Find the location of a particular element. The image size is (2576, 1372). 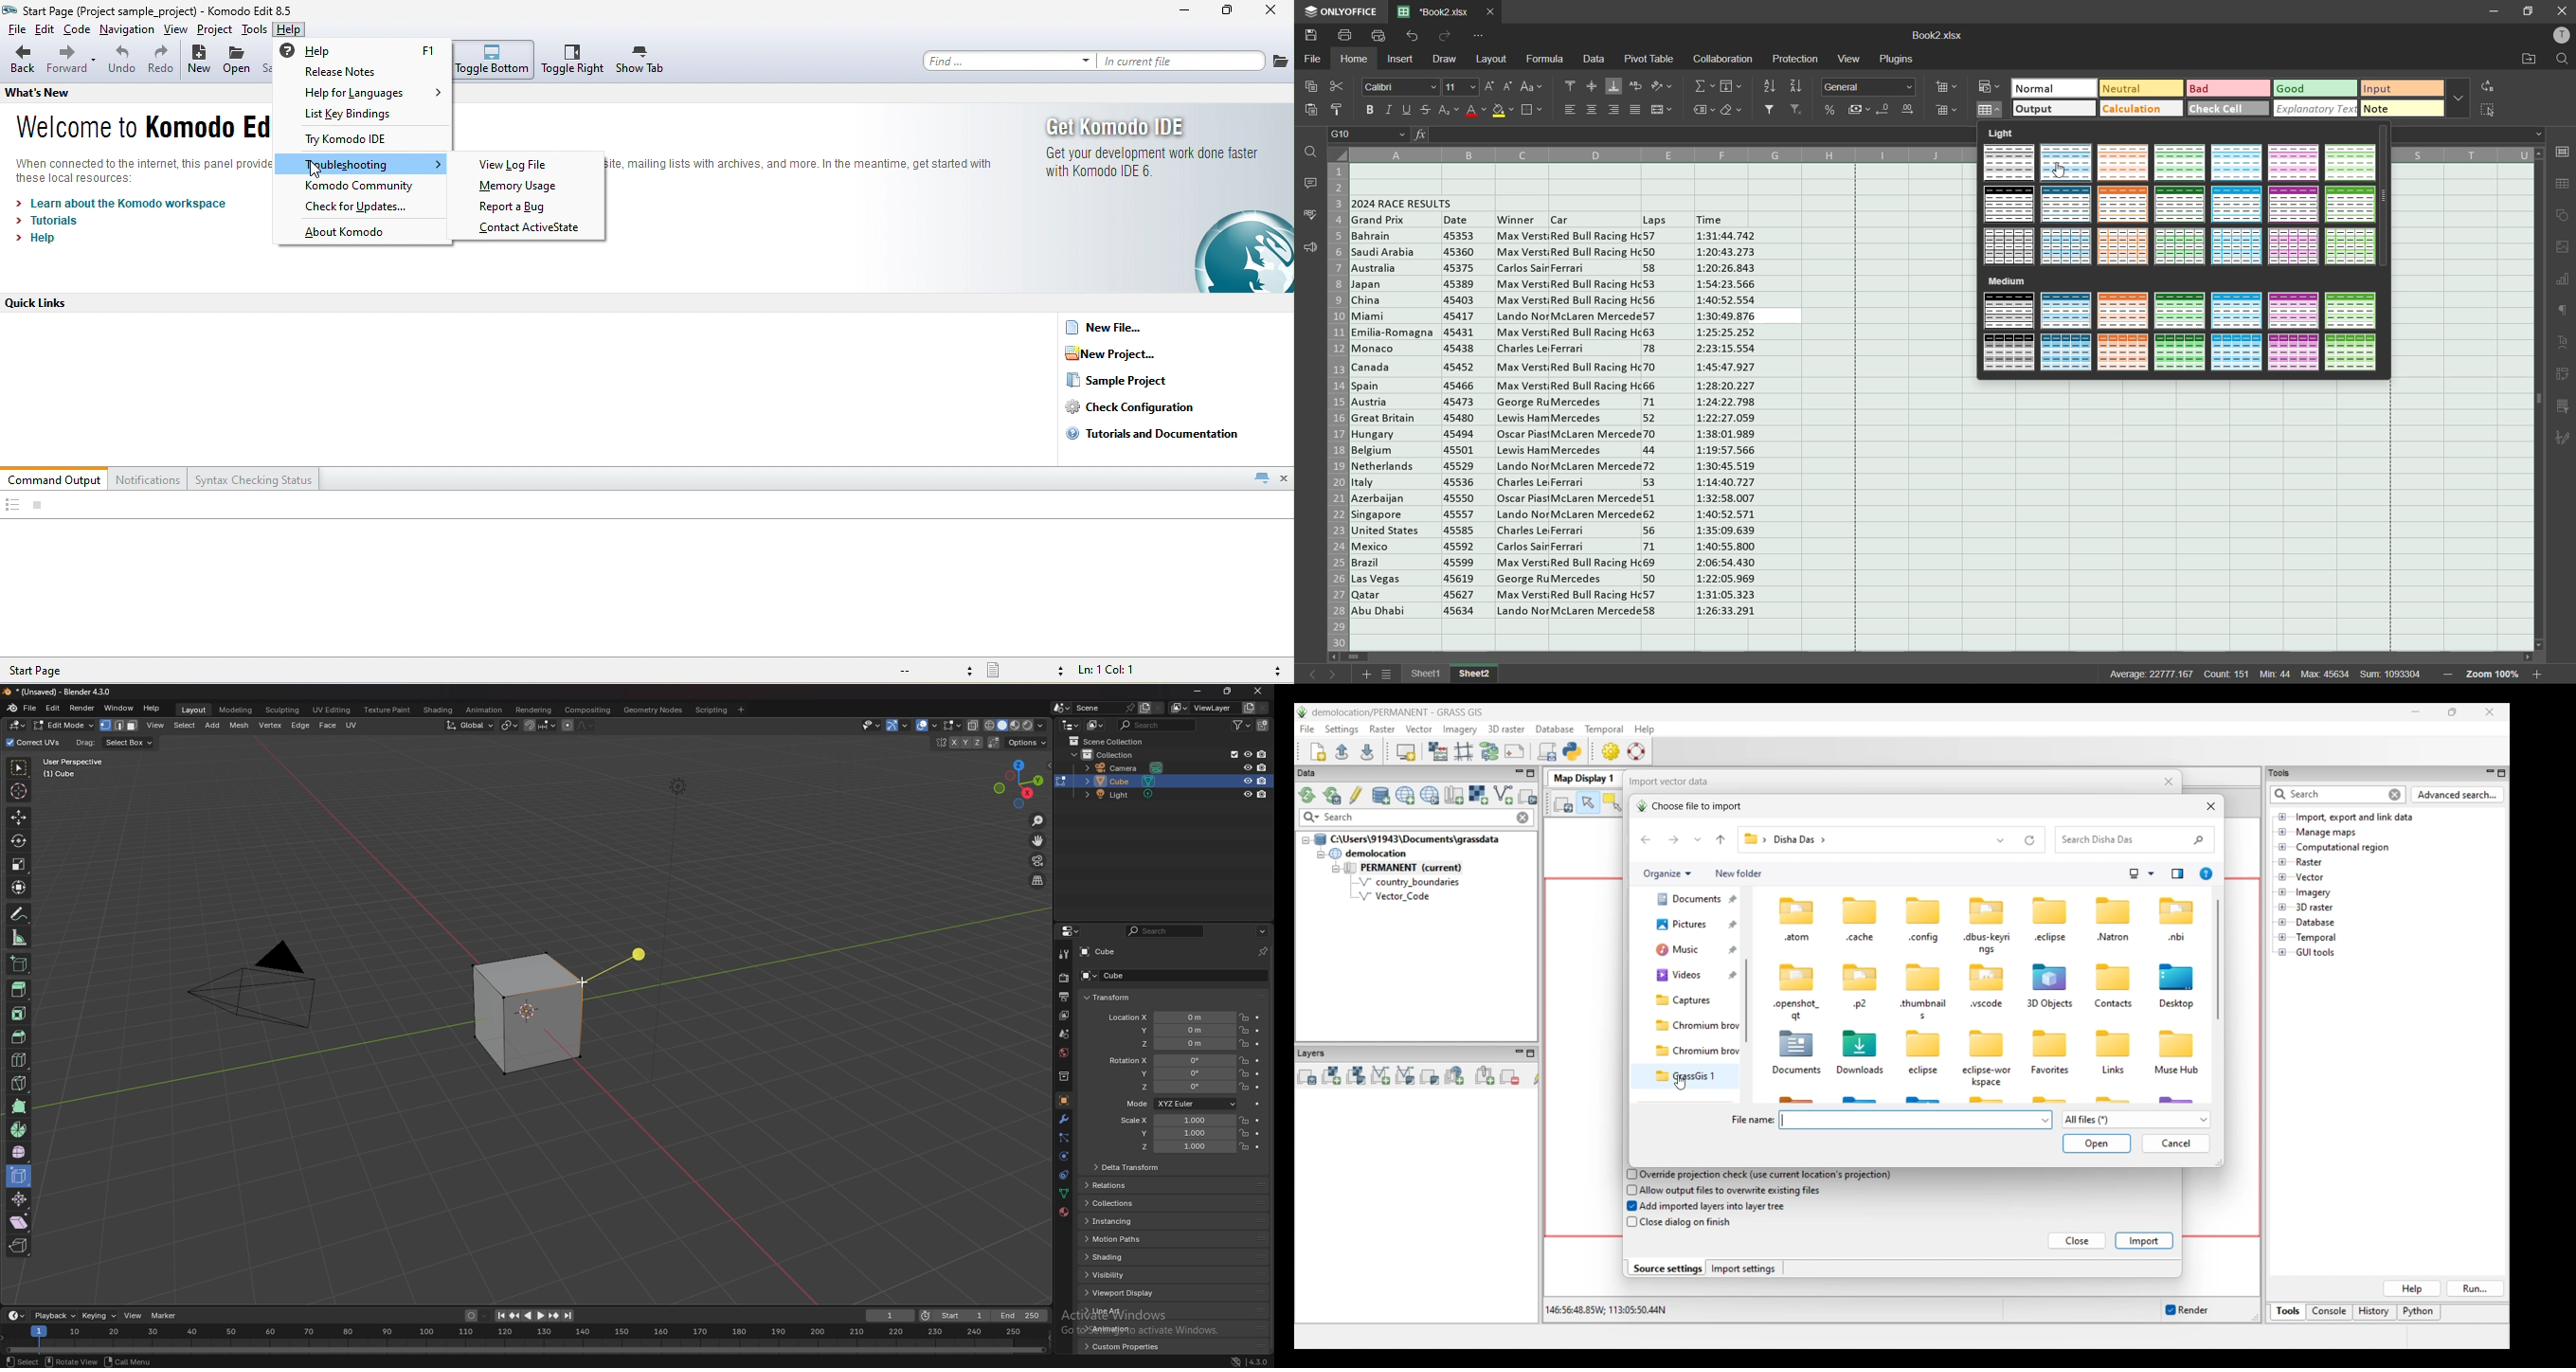

profile is located at coordinates (2557, 35).